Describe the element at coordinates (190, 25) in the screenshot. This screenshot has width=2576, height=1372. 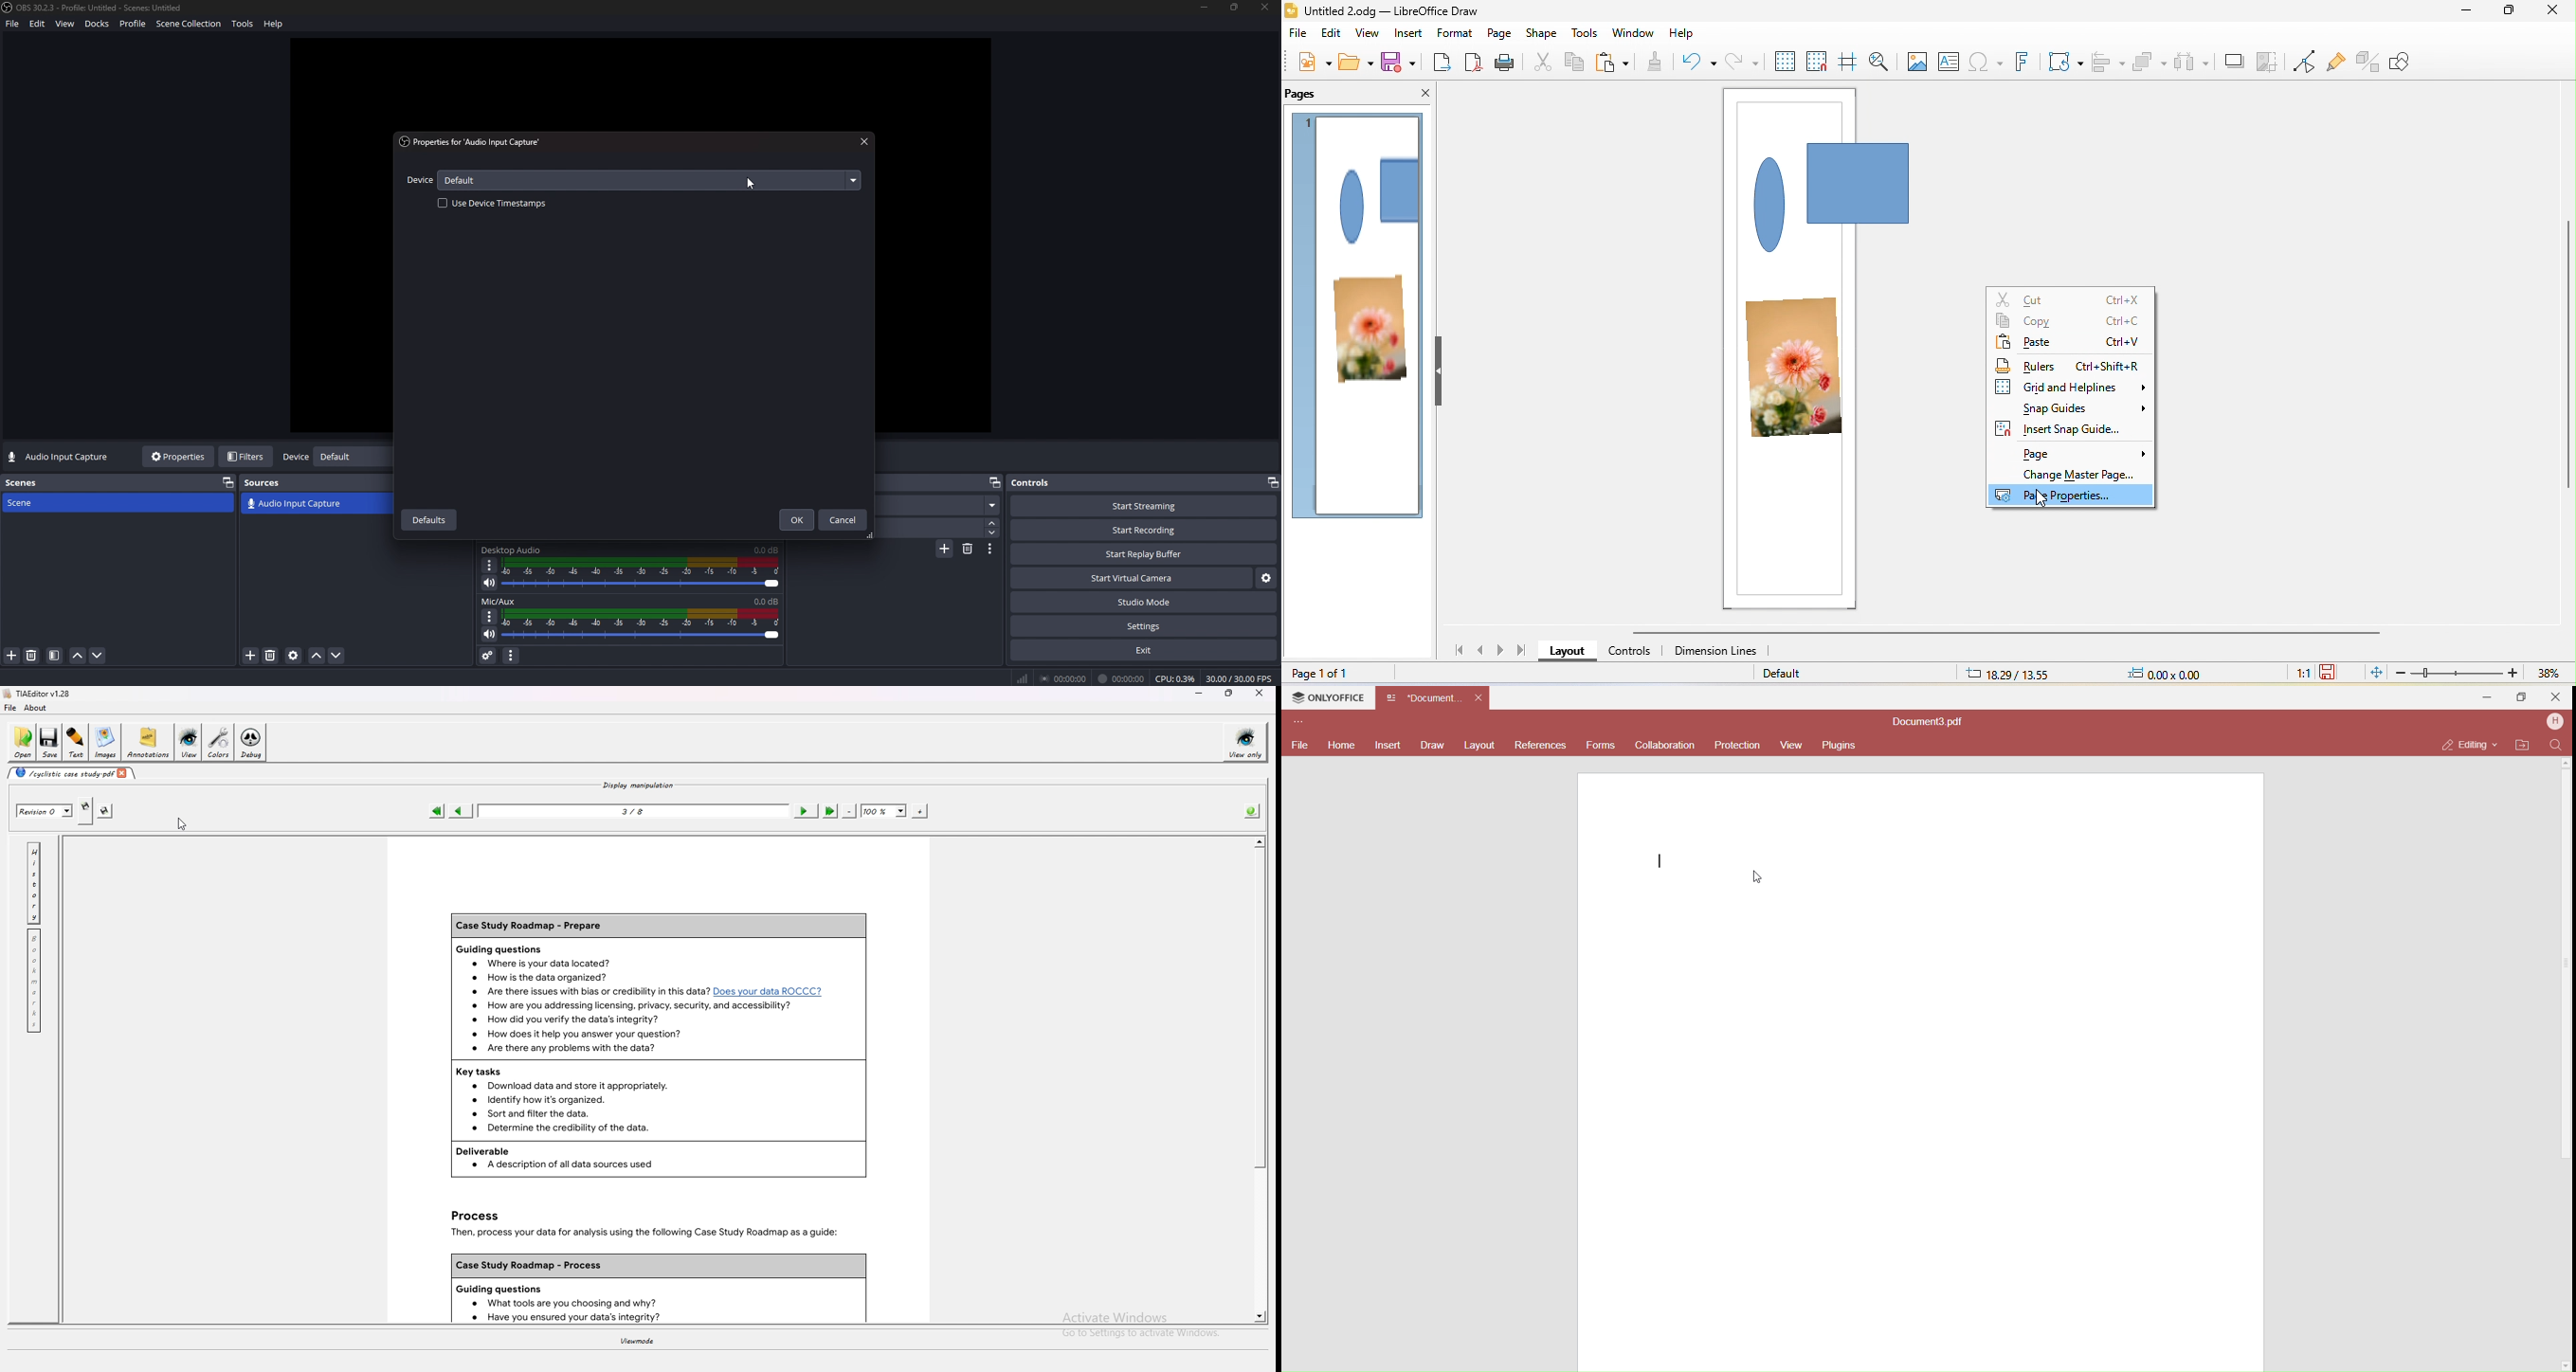
I see `scene Collection` at that location.